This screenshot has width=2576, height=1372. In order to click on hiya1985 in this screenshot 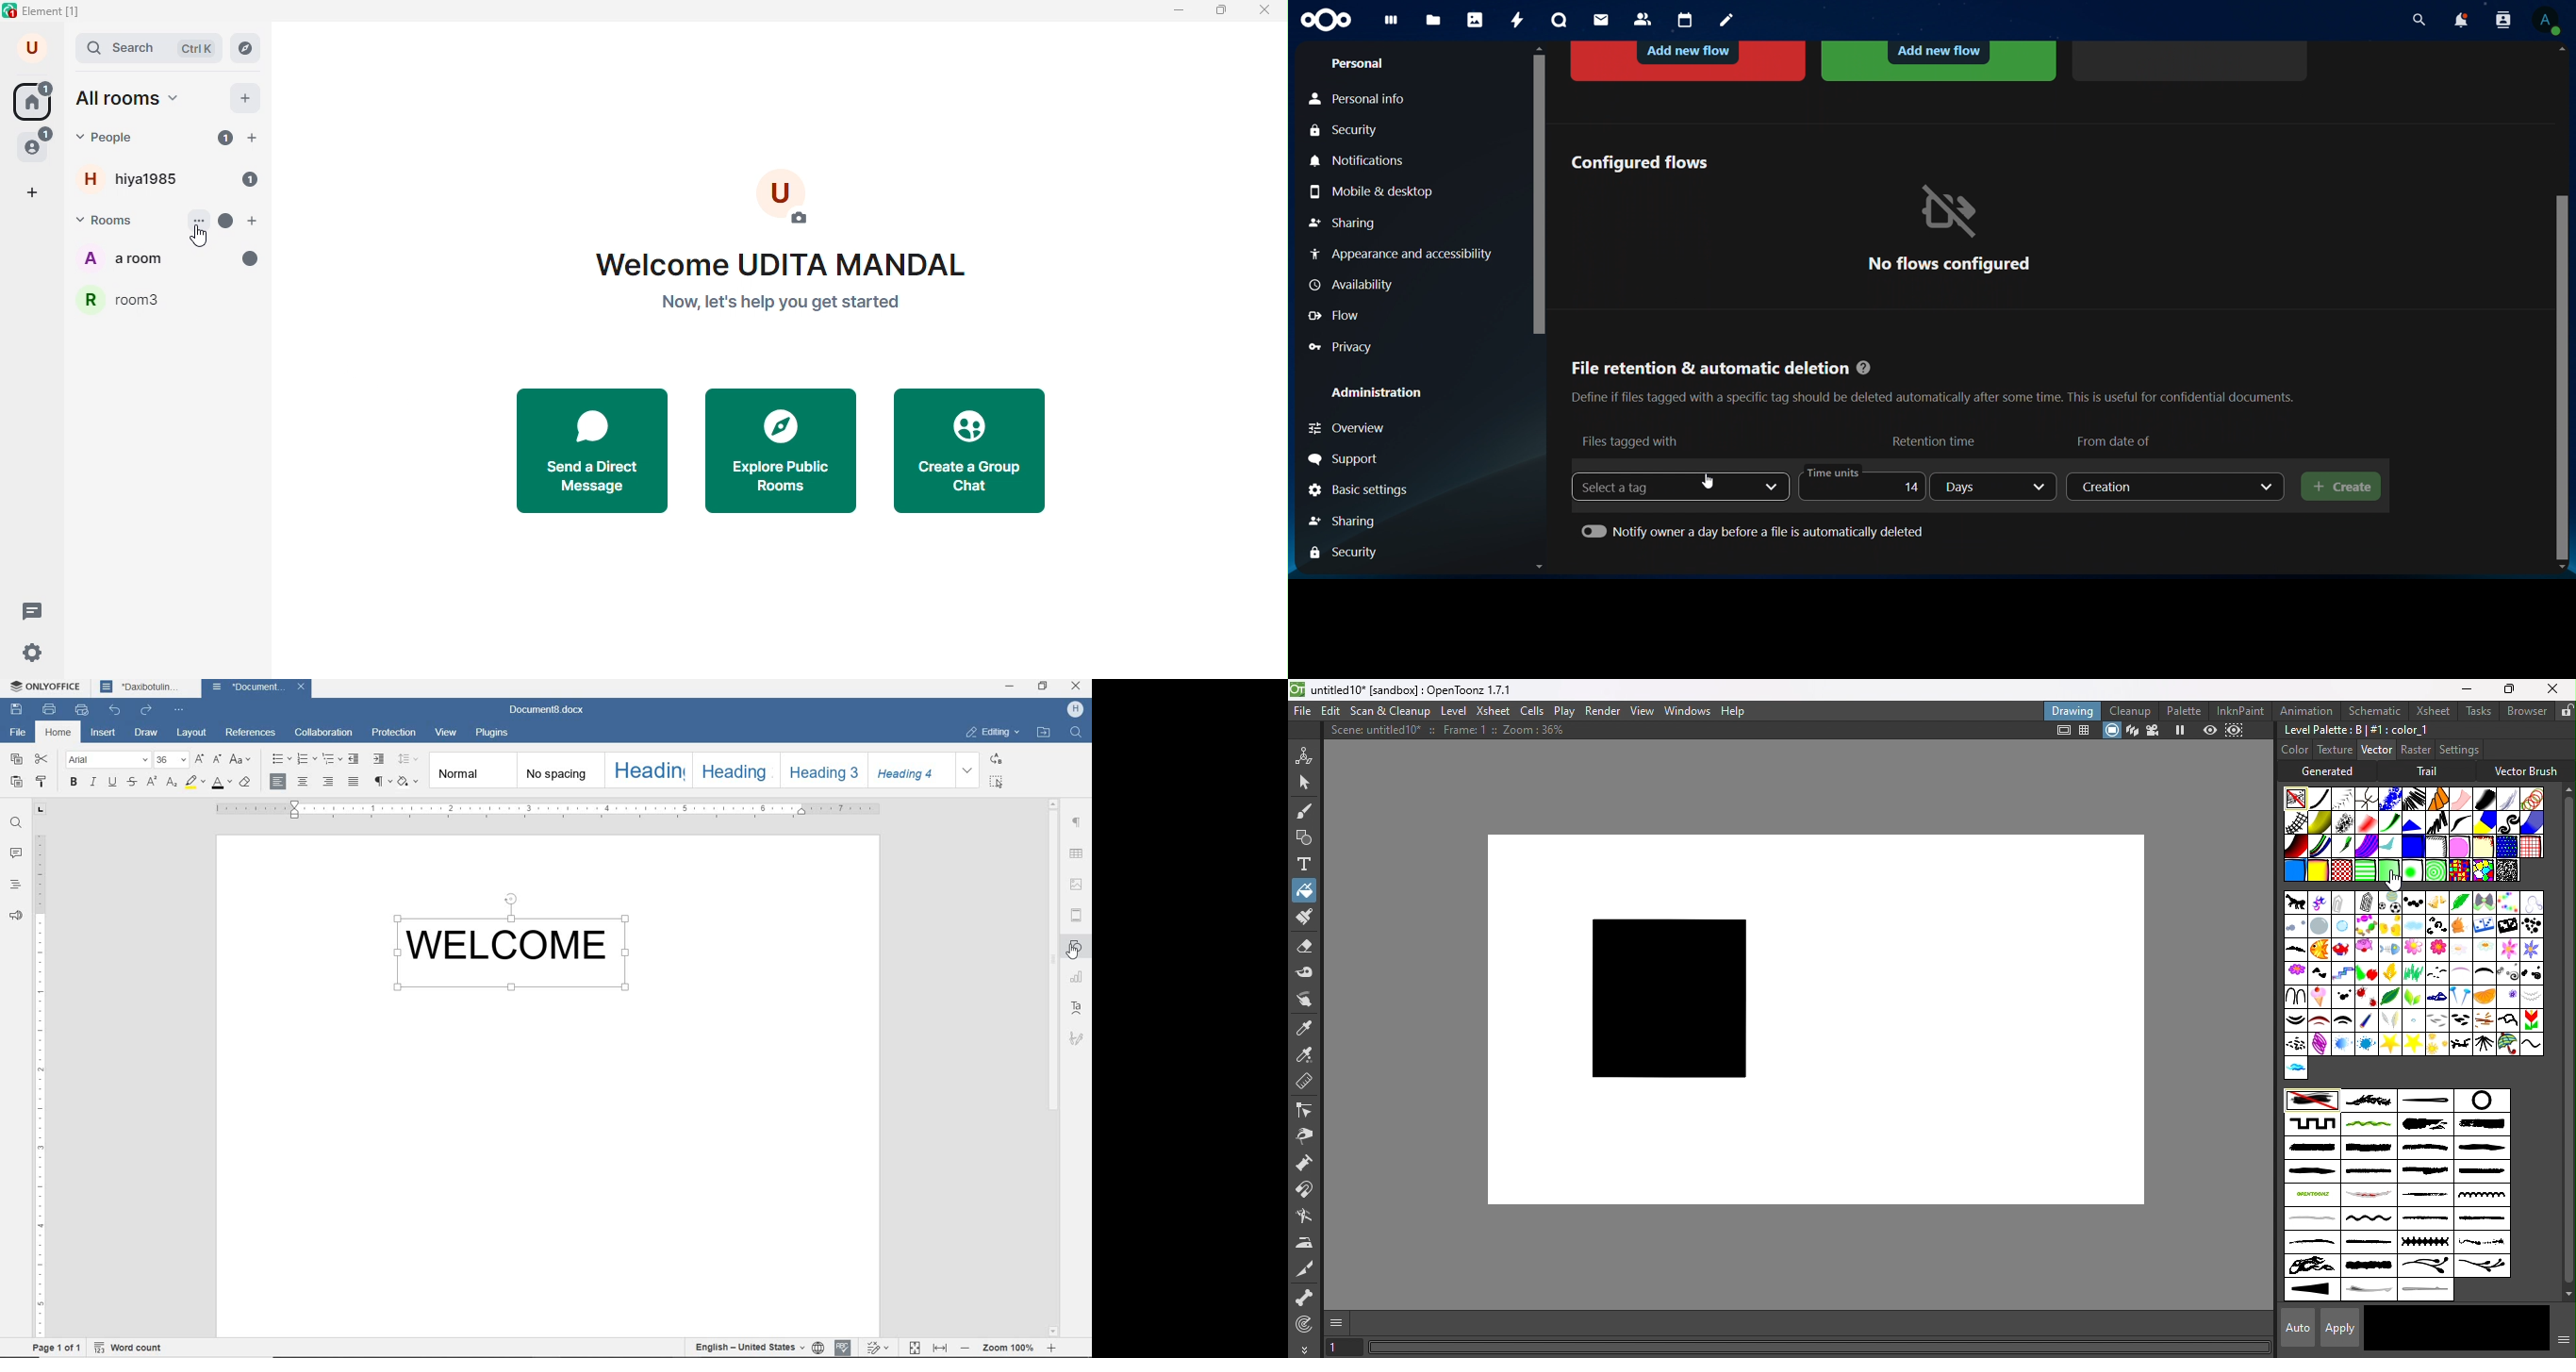, I will do `click(138, 177)`.